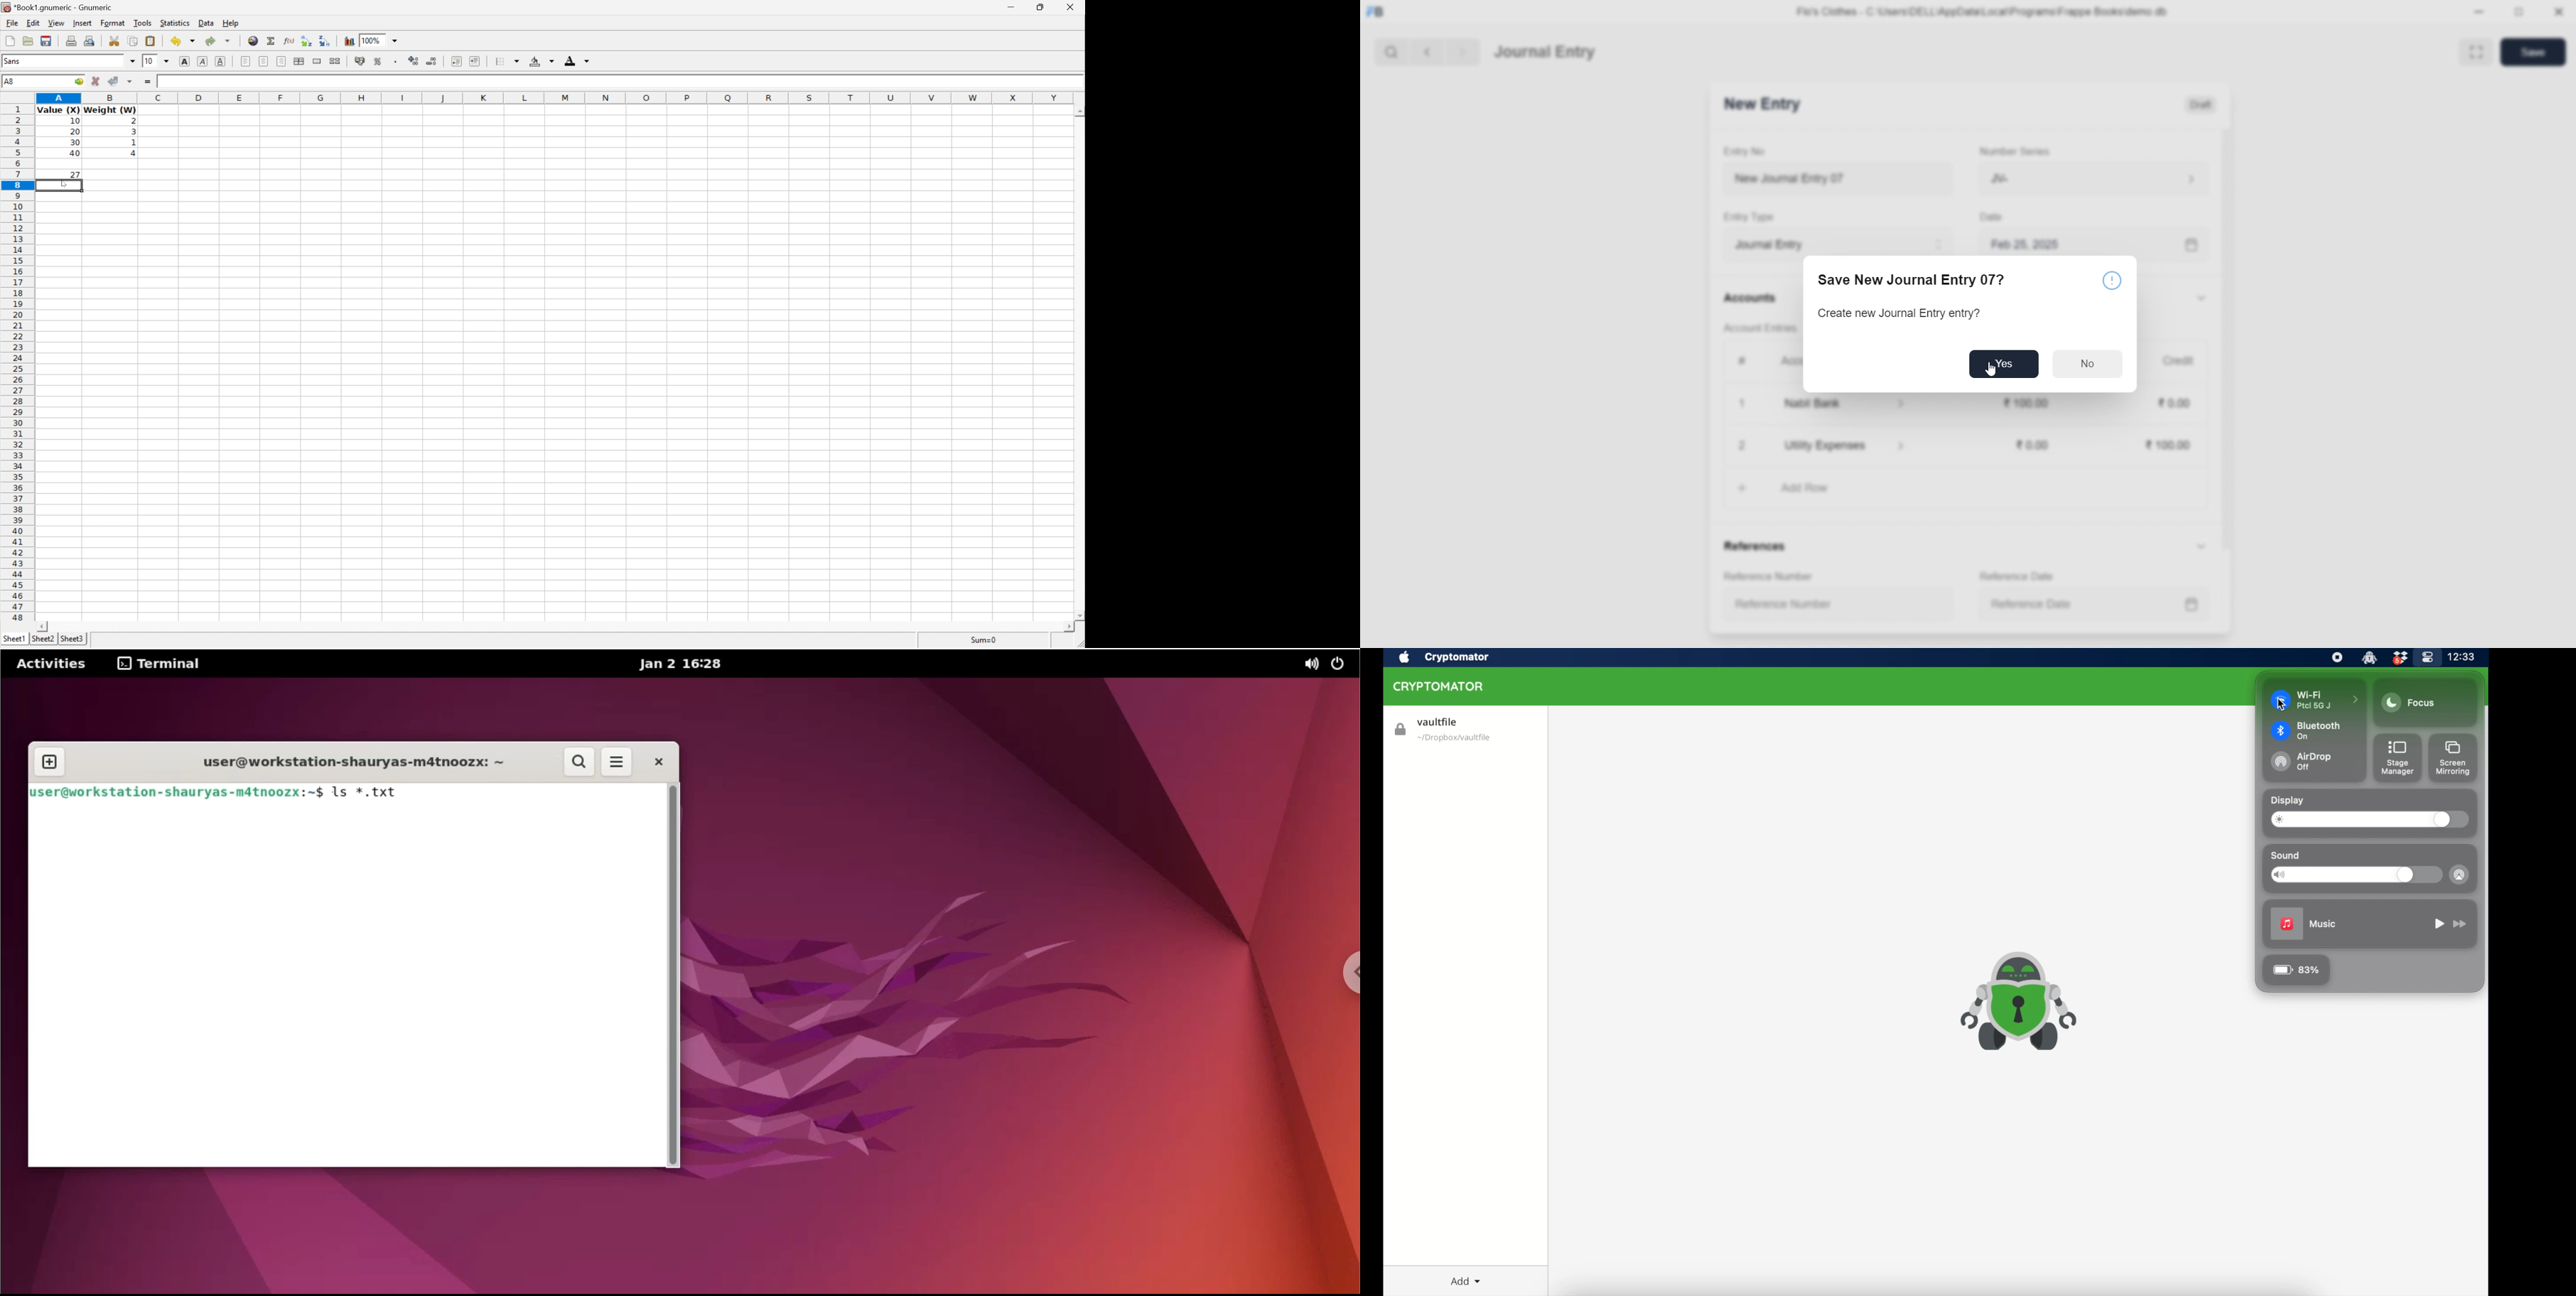 This screenshot has height=1316, width=2576. What do you see at coordinates (229, 21) in the screenshot?
I see `Help` at bounding box center [229, 21].